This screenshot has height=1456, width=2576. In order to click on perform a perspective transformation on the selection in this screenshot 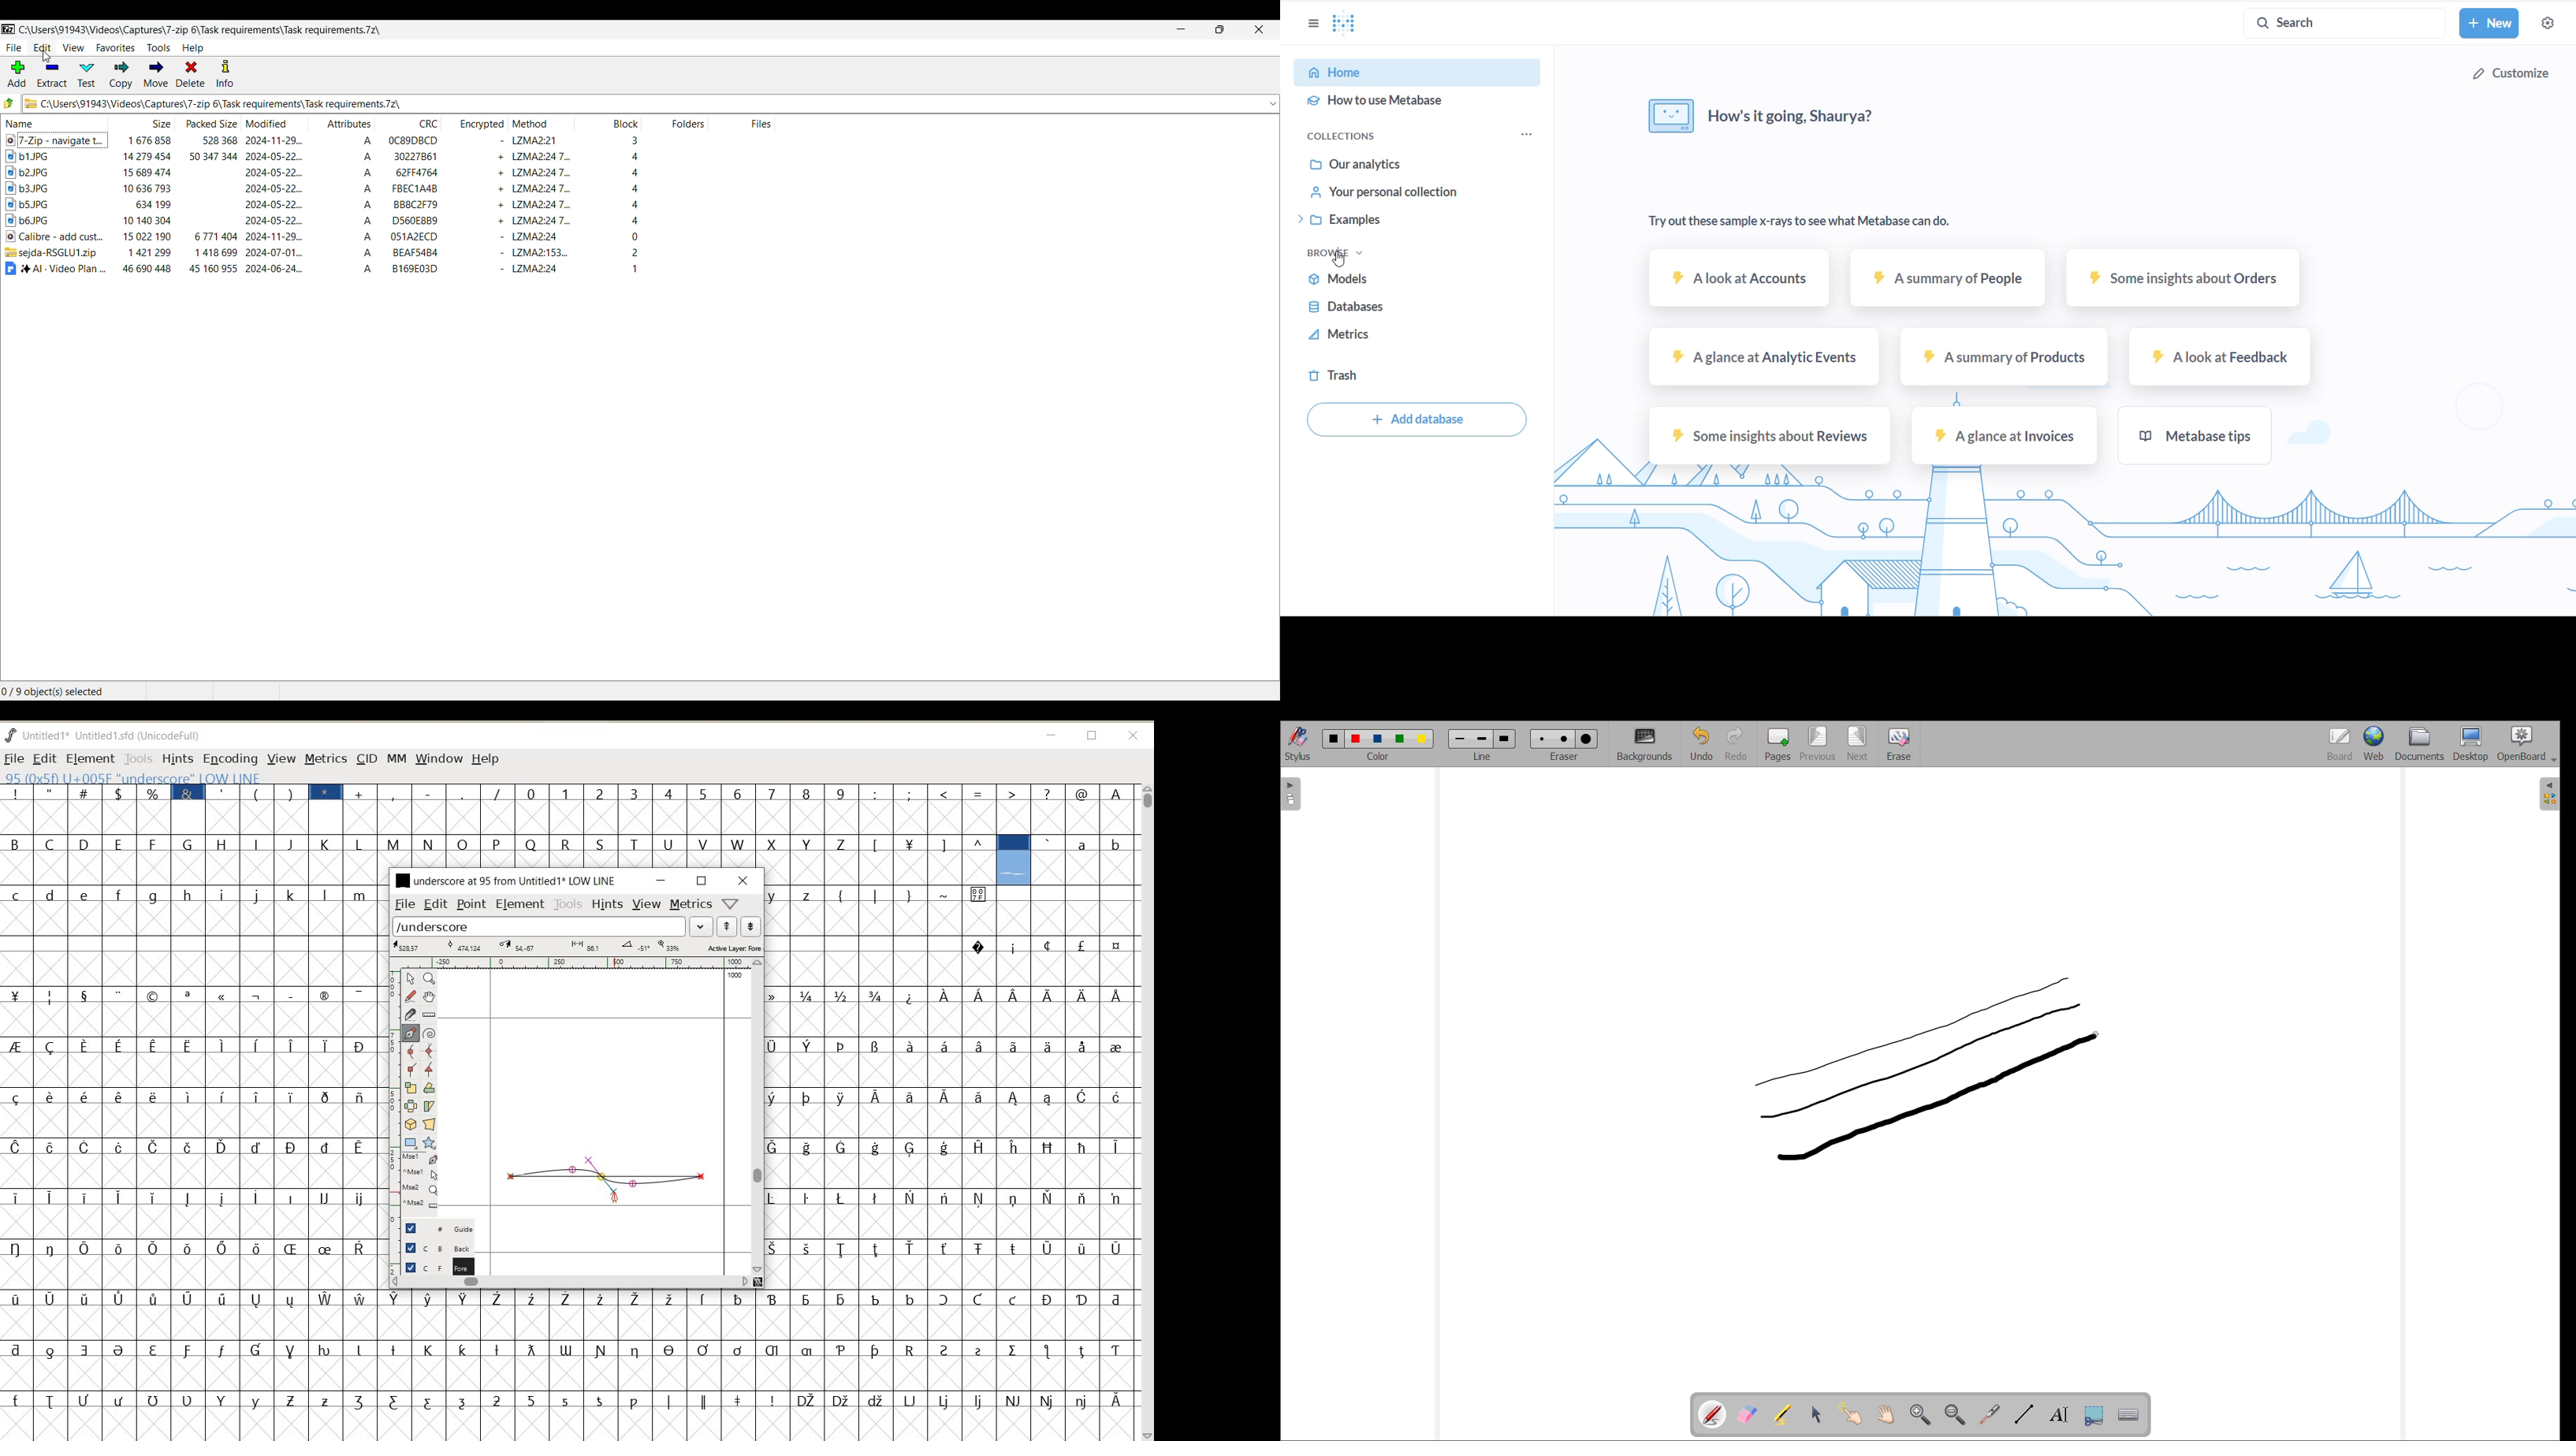, I will do `click(429, 1124)`.